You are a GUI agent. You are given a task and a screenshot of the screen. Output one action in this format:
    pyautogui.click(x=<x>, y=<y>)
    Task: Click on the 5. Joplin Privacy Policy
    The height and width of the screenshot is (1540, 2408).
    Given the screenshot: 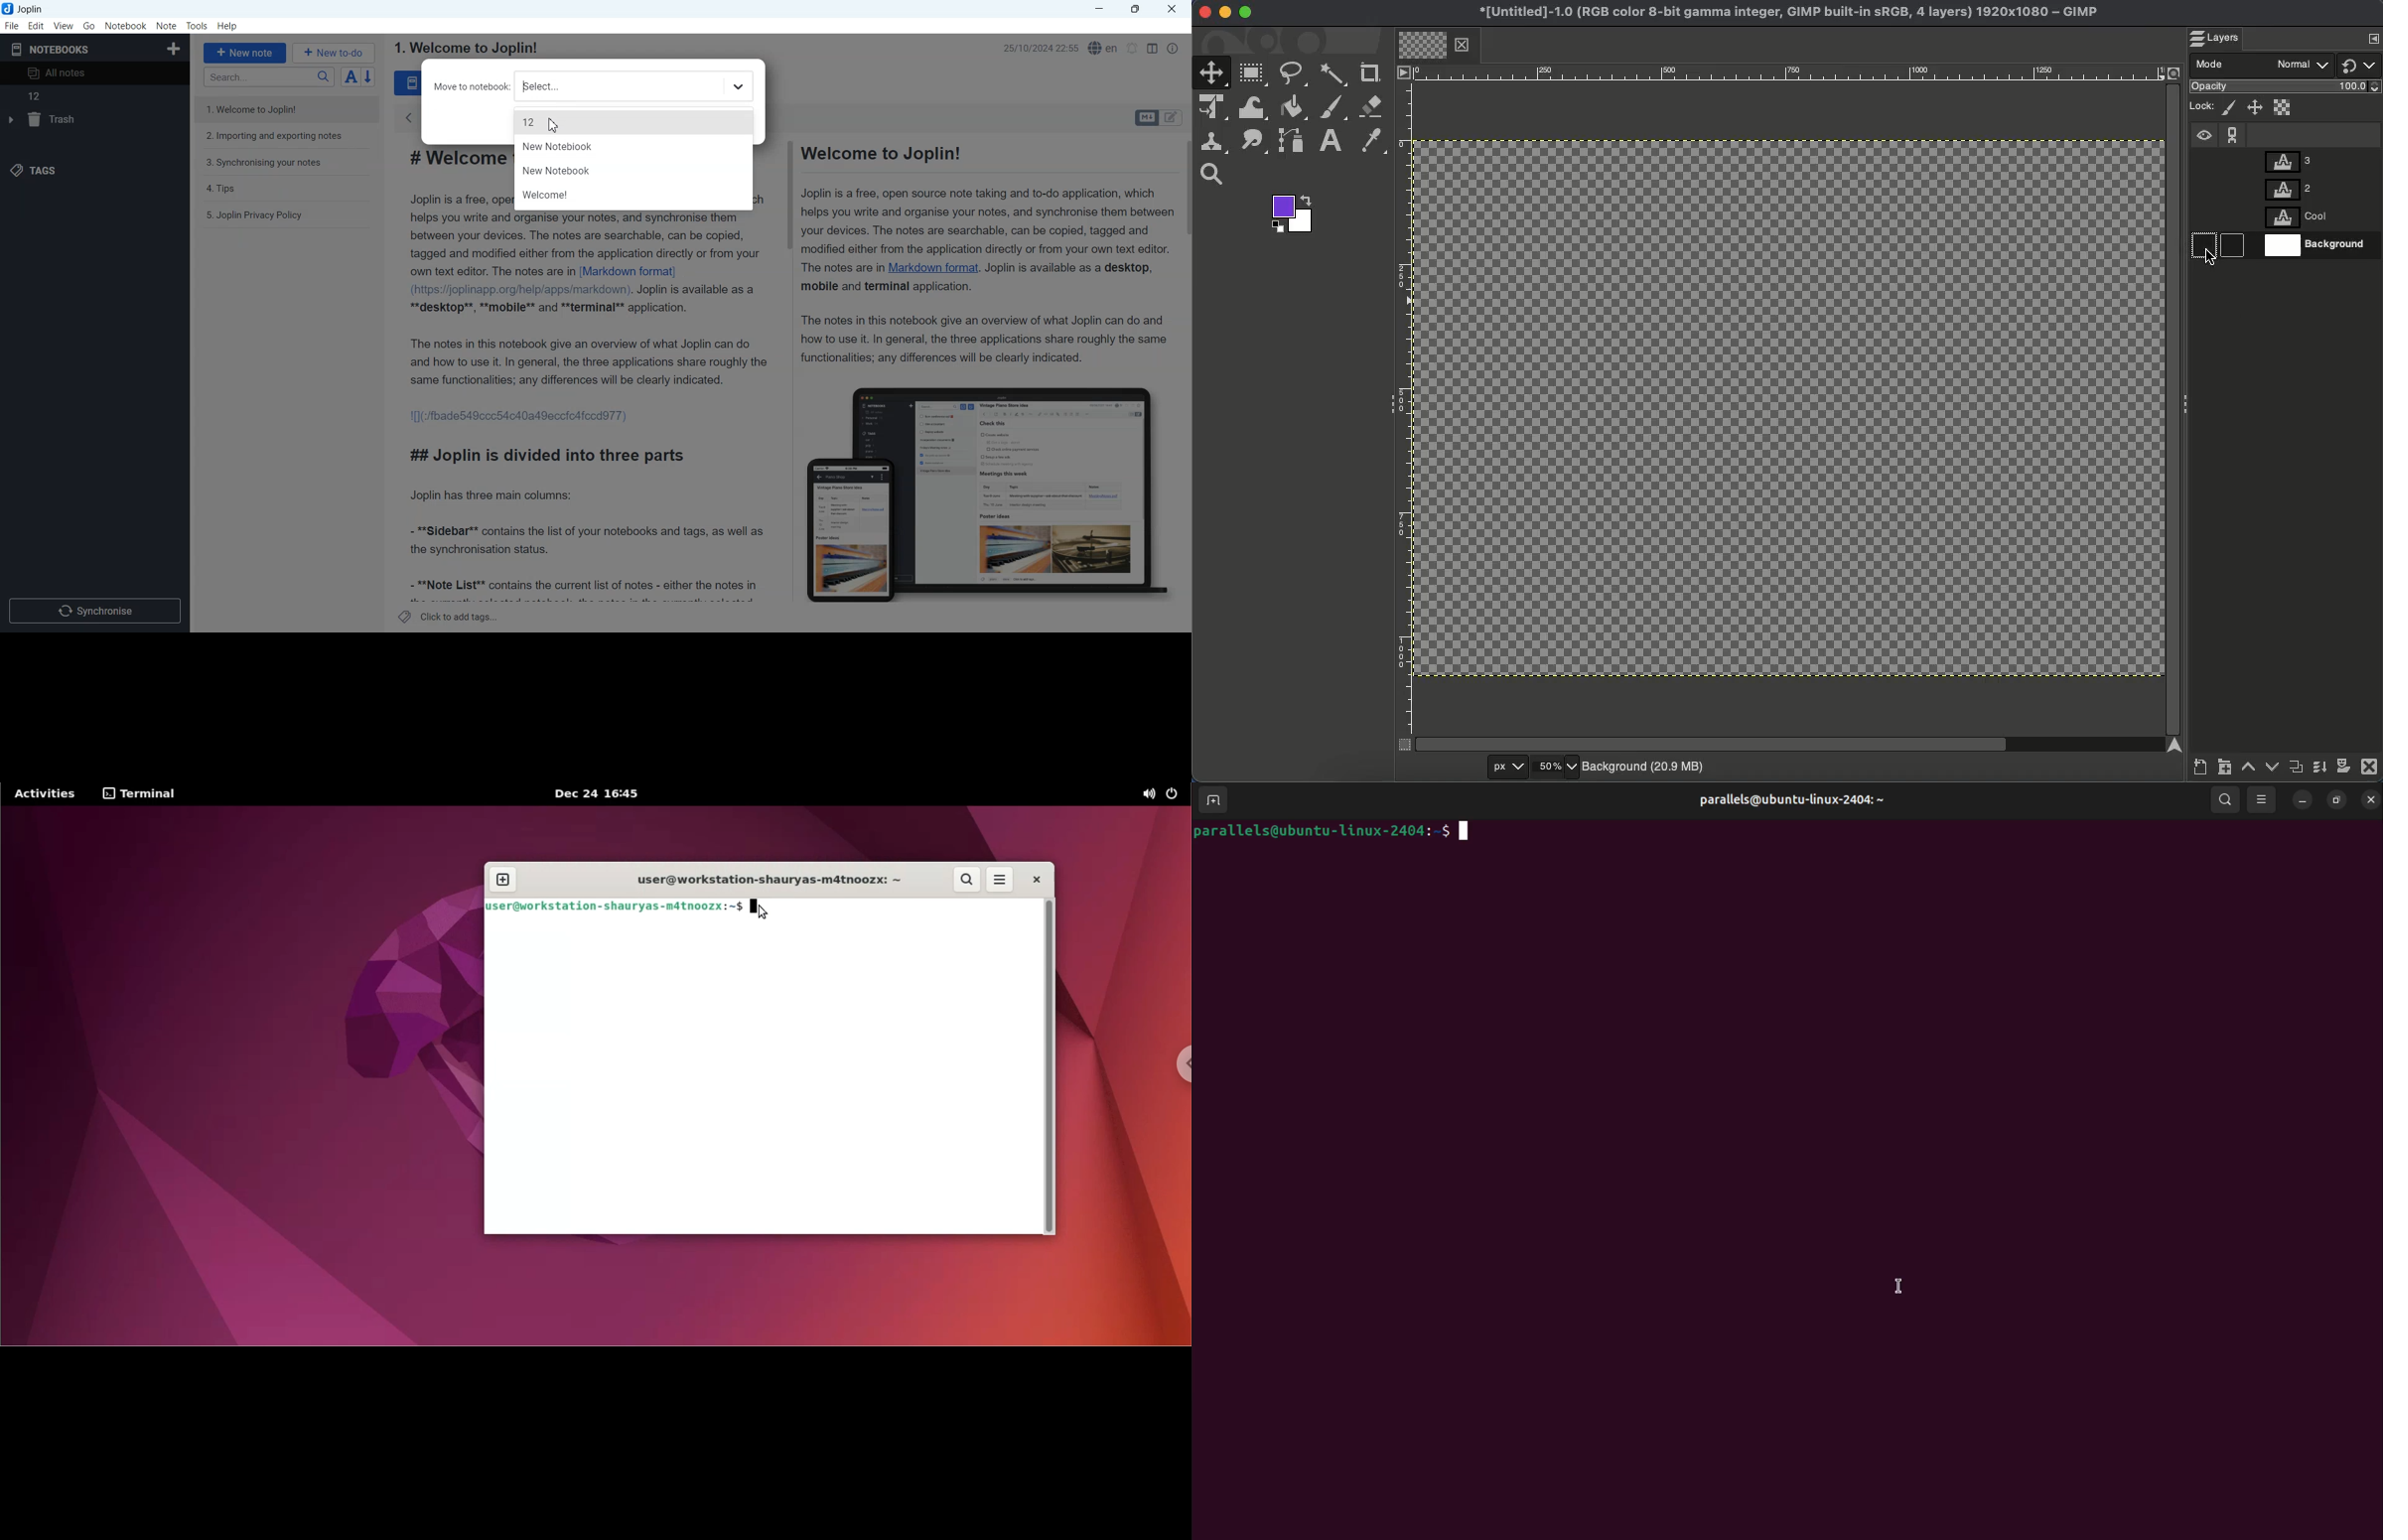 What is the action you would take?
    pyautogui.click(x=255, y=215)
    